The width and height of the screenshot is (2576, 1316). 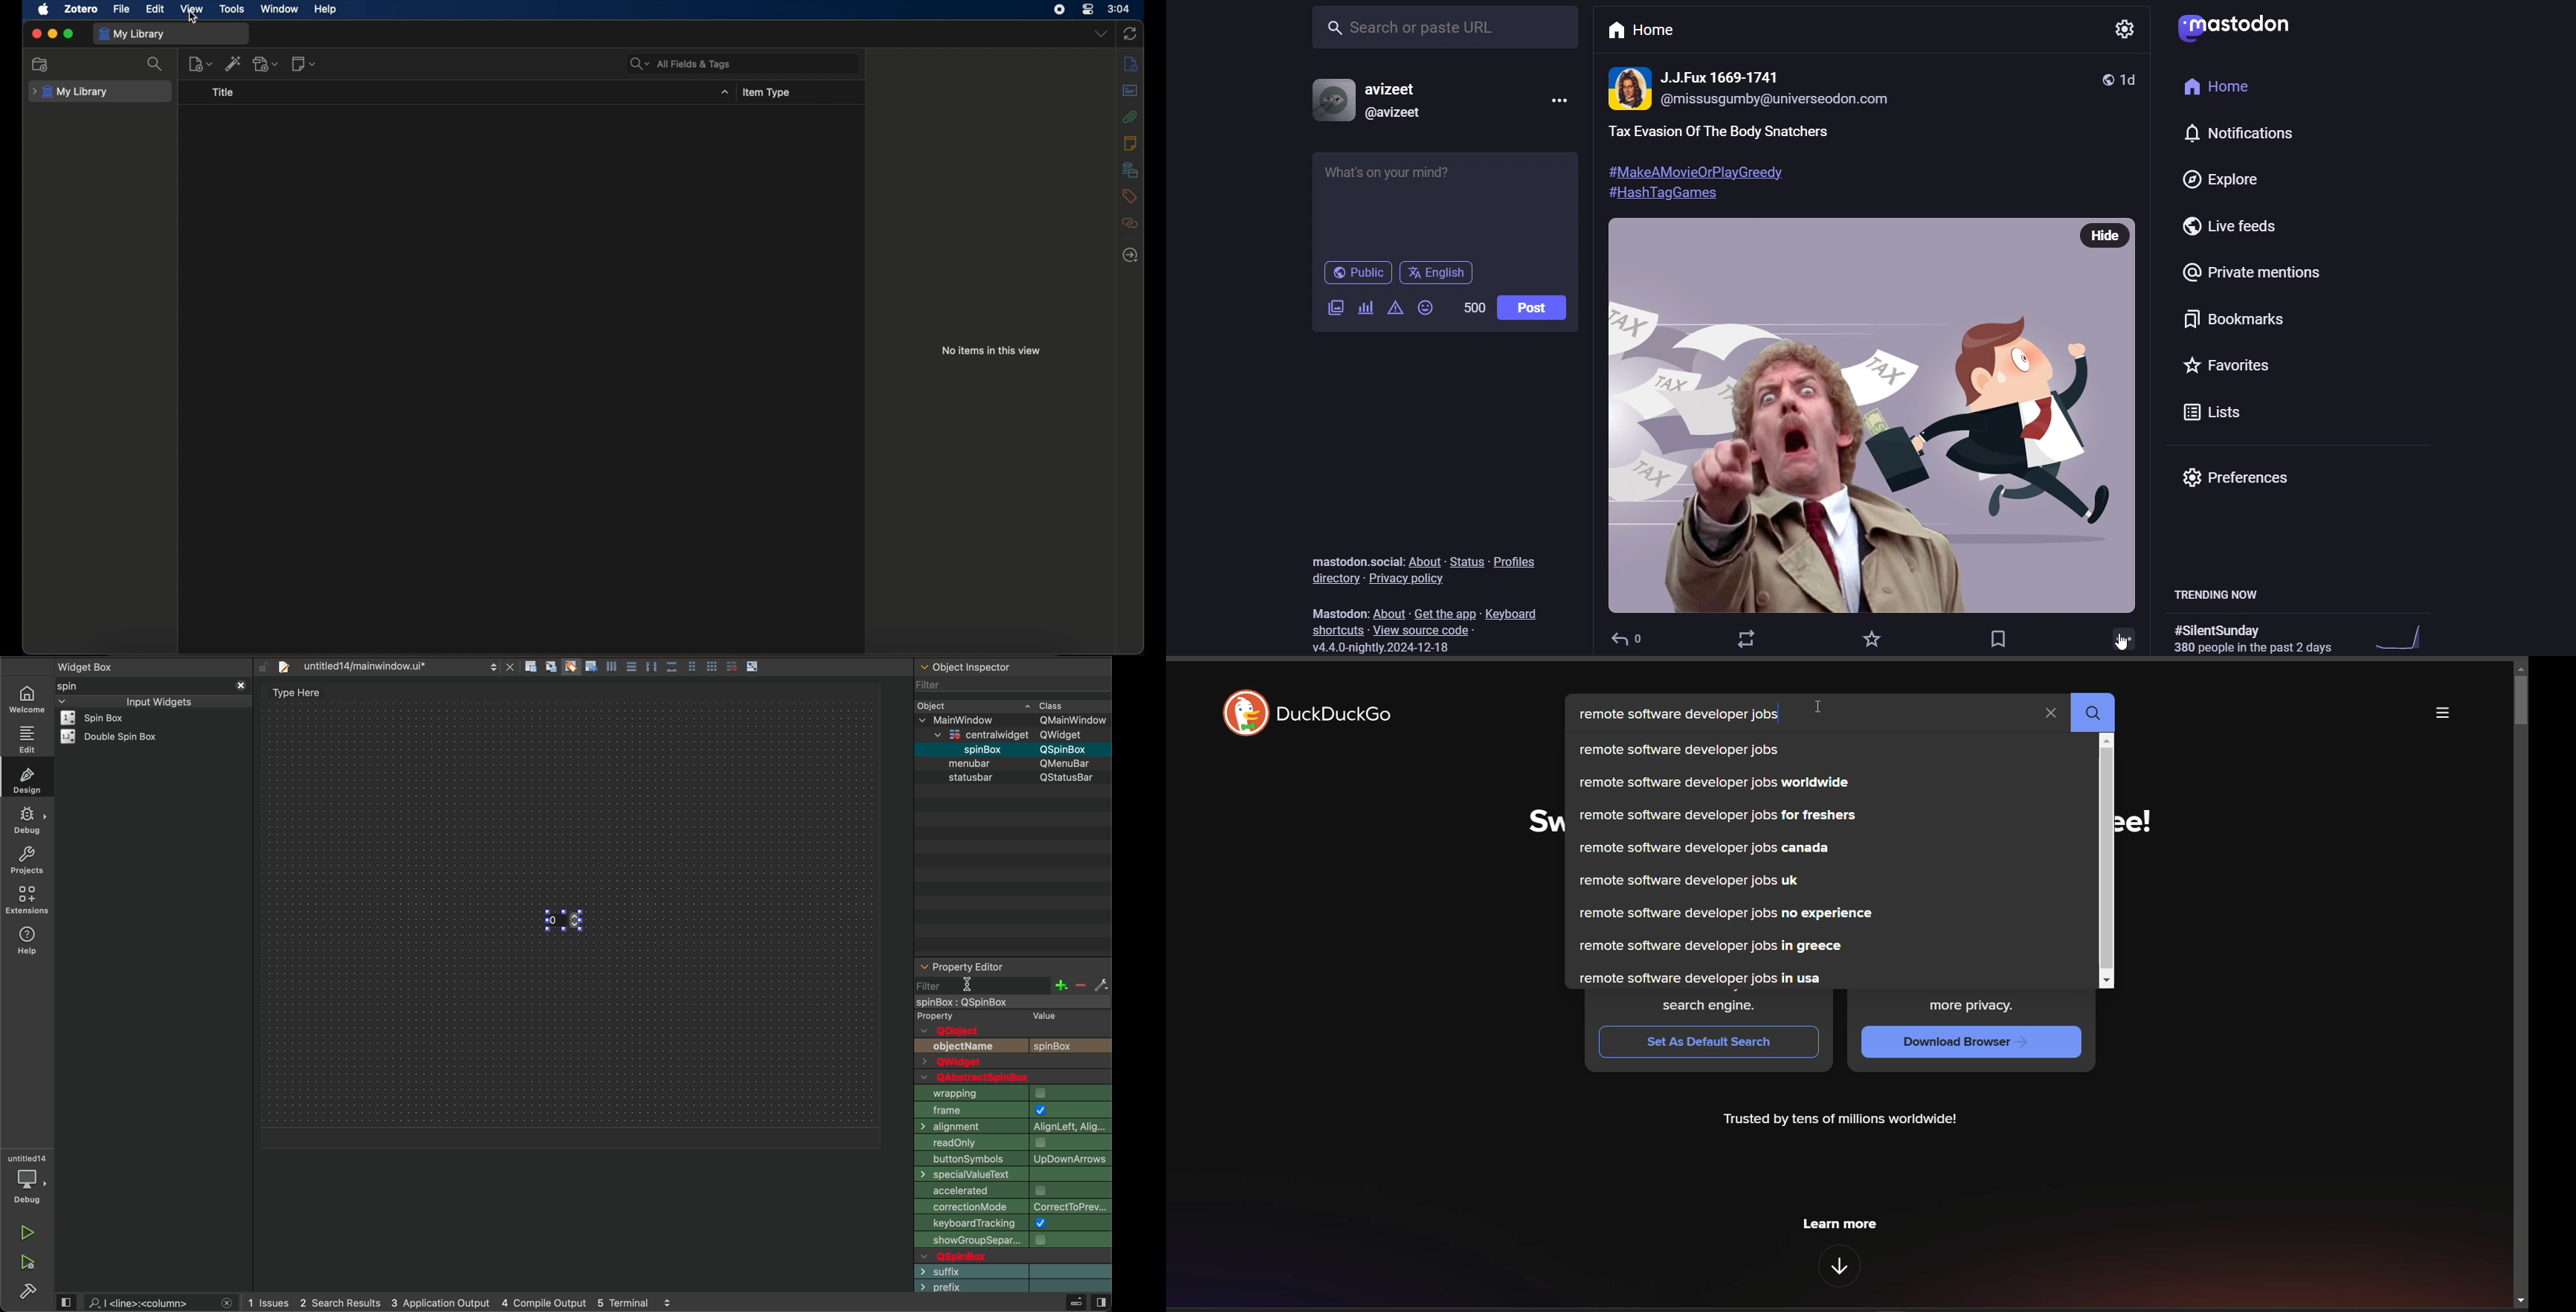 What do you see at coordinates (595, 923) in the screenshot?
I see `spin box` at bounding box center [595, 923].